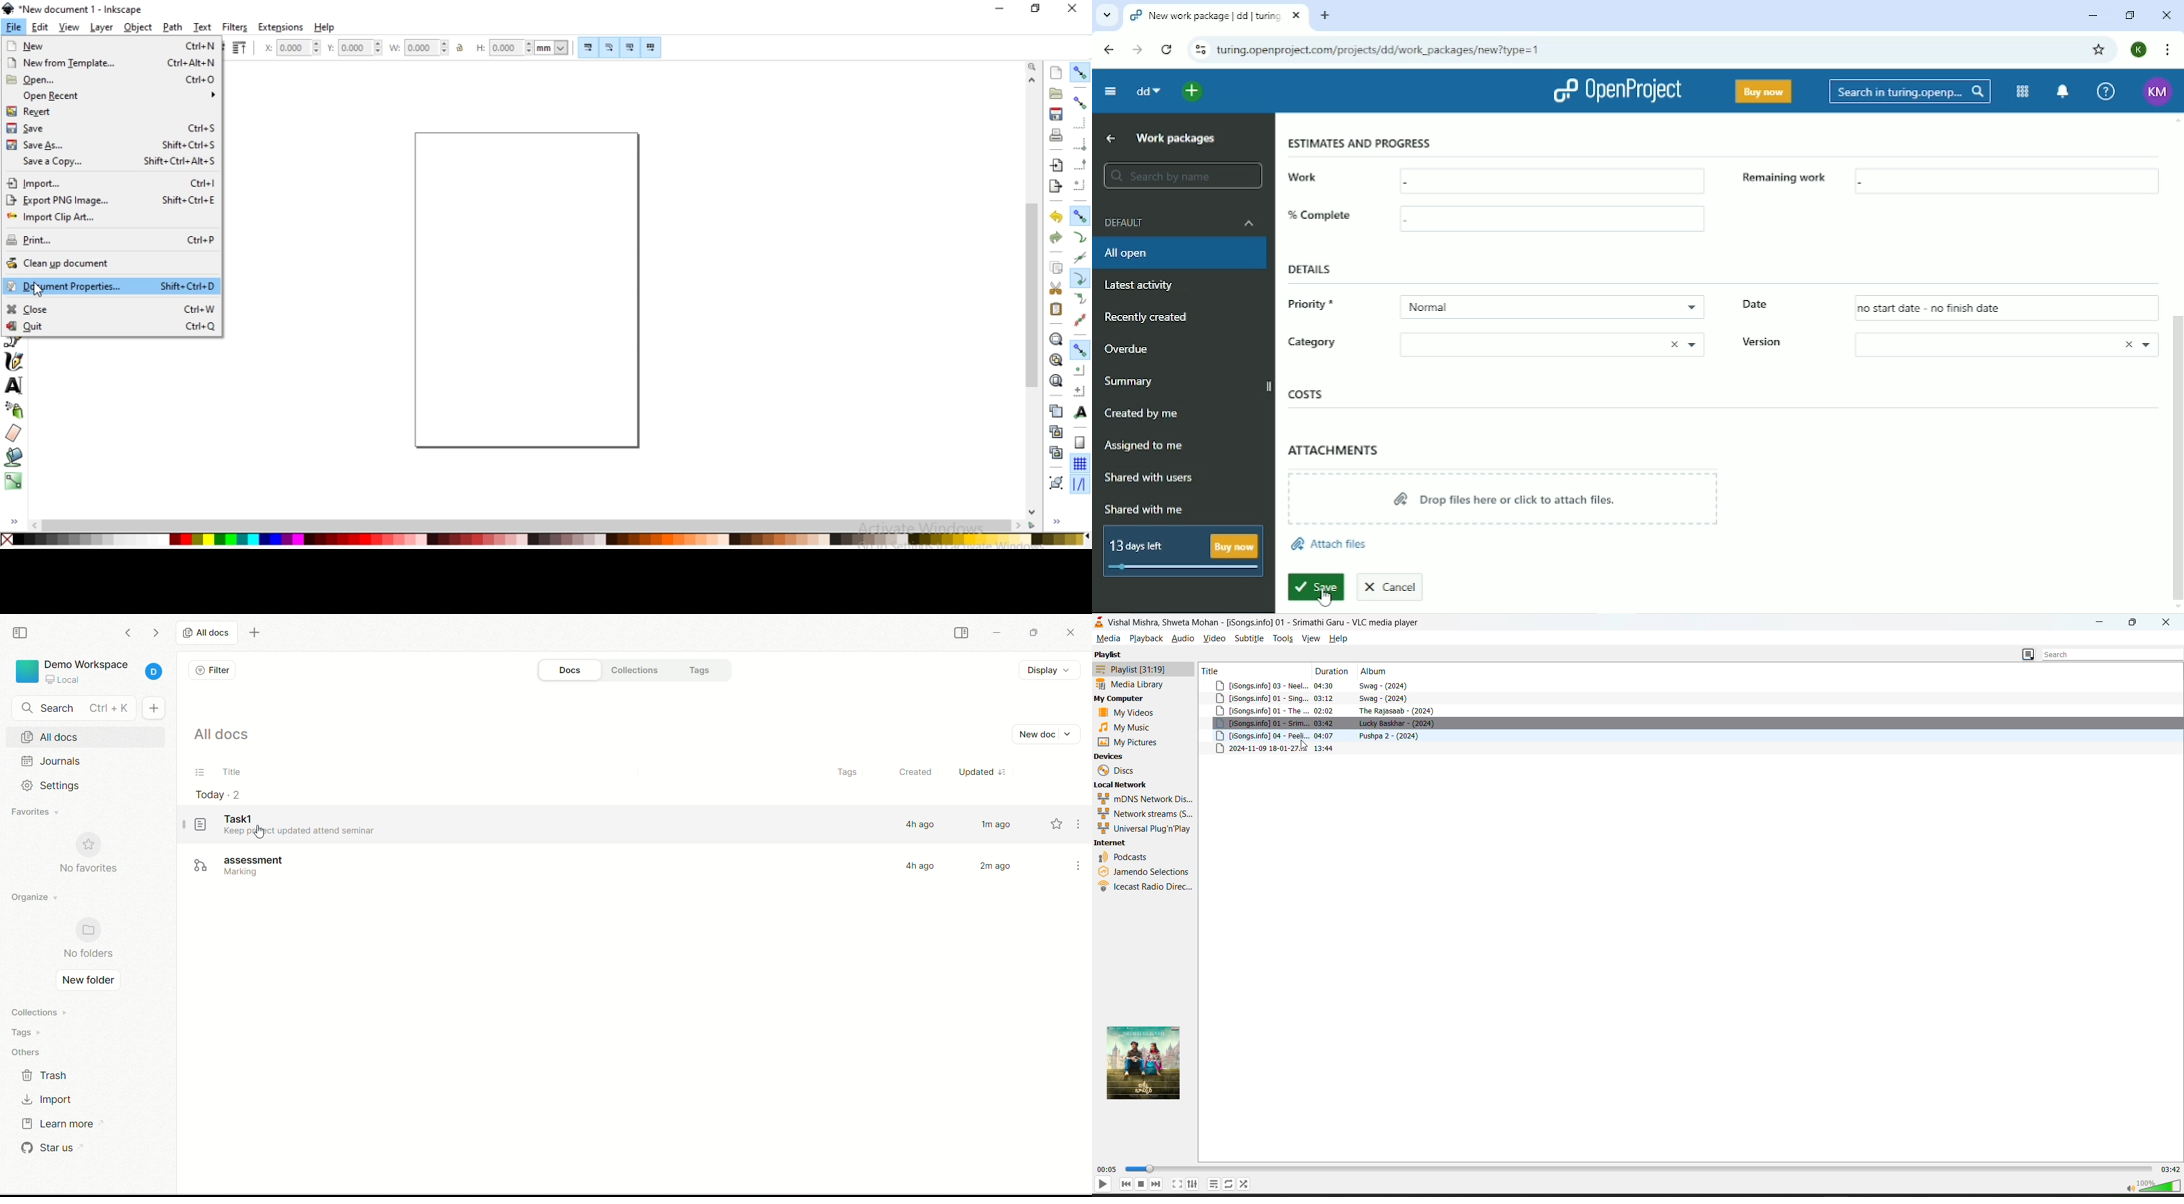 Image resolution: width=2184 pixels, height=1204 pixels. I want to click on snap to grid, so click(1079, 465).